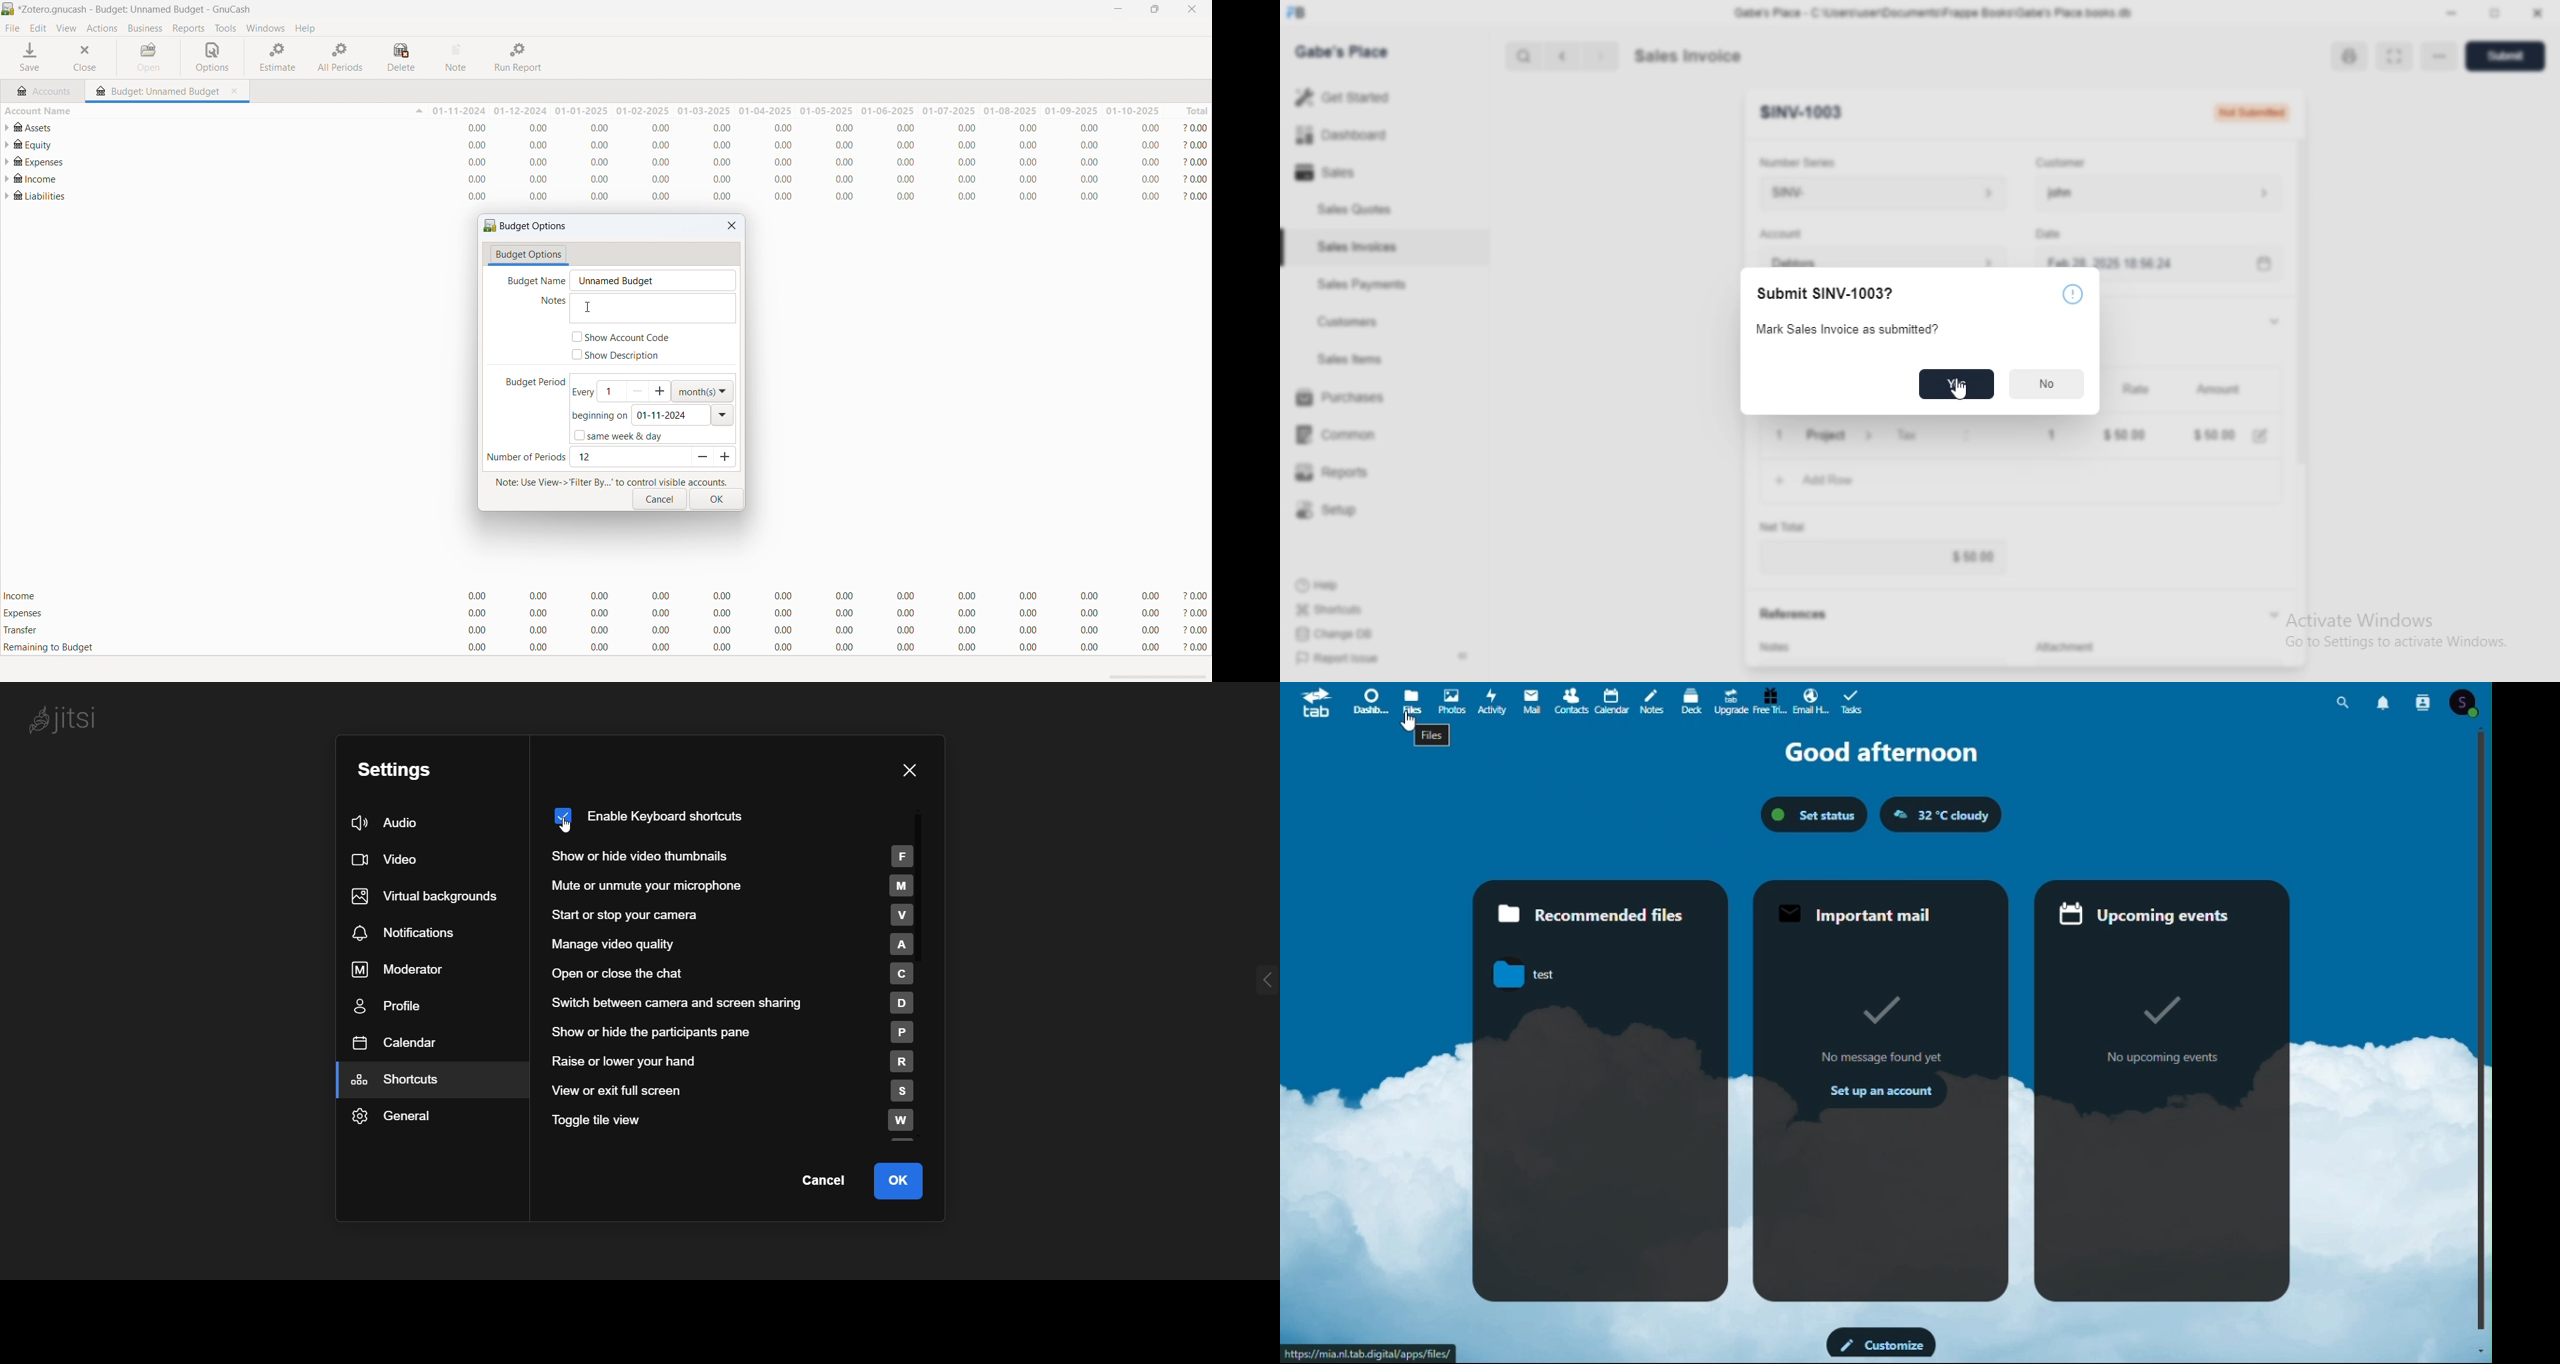 The height and width of the screenshot is (1372, 2576). What do you see at coordinates (606, 630) in the screenshot?
I see `transfer total` at bounding box center [606, 630].